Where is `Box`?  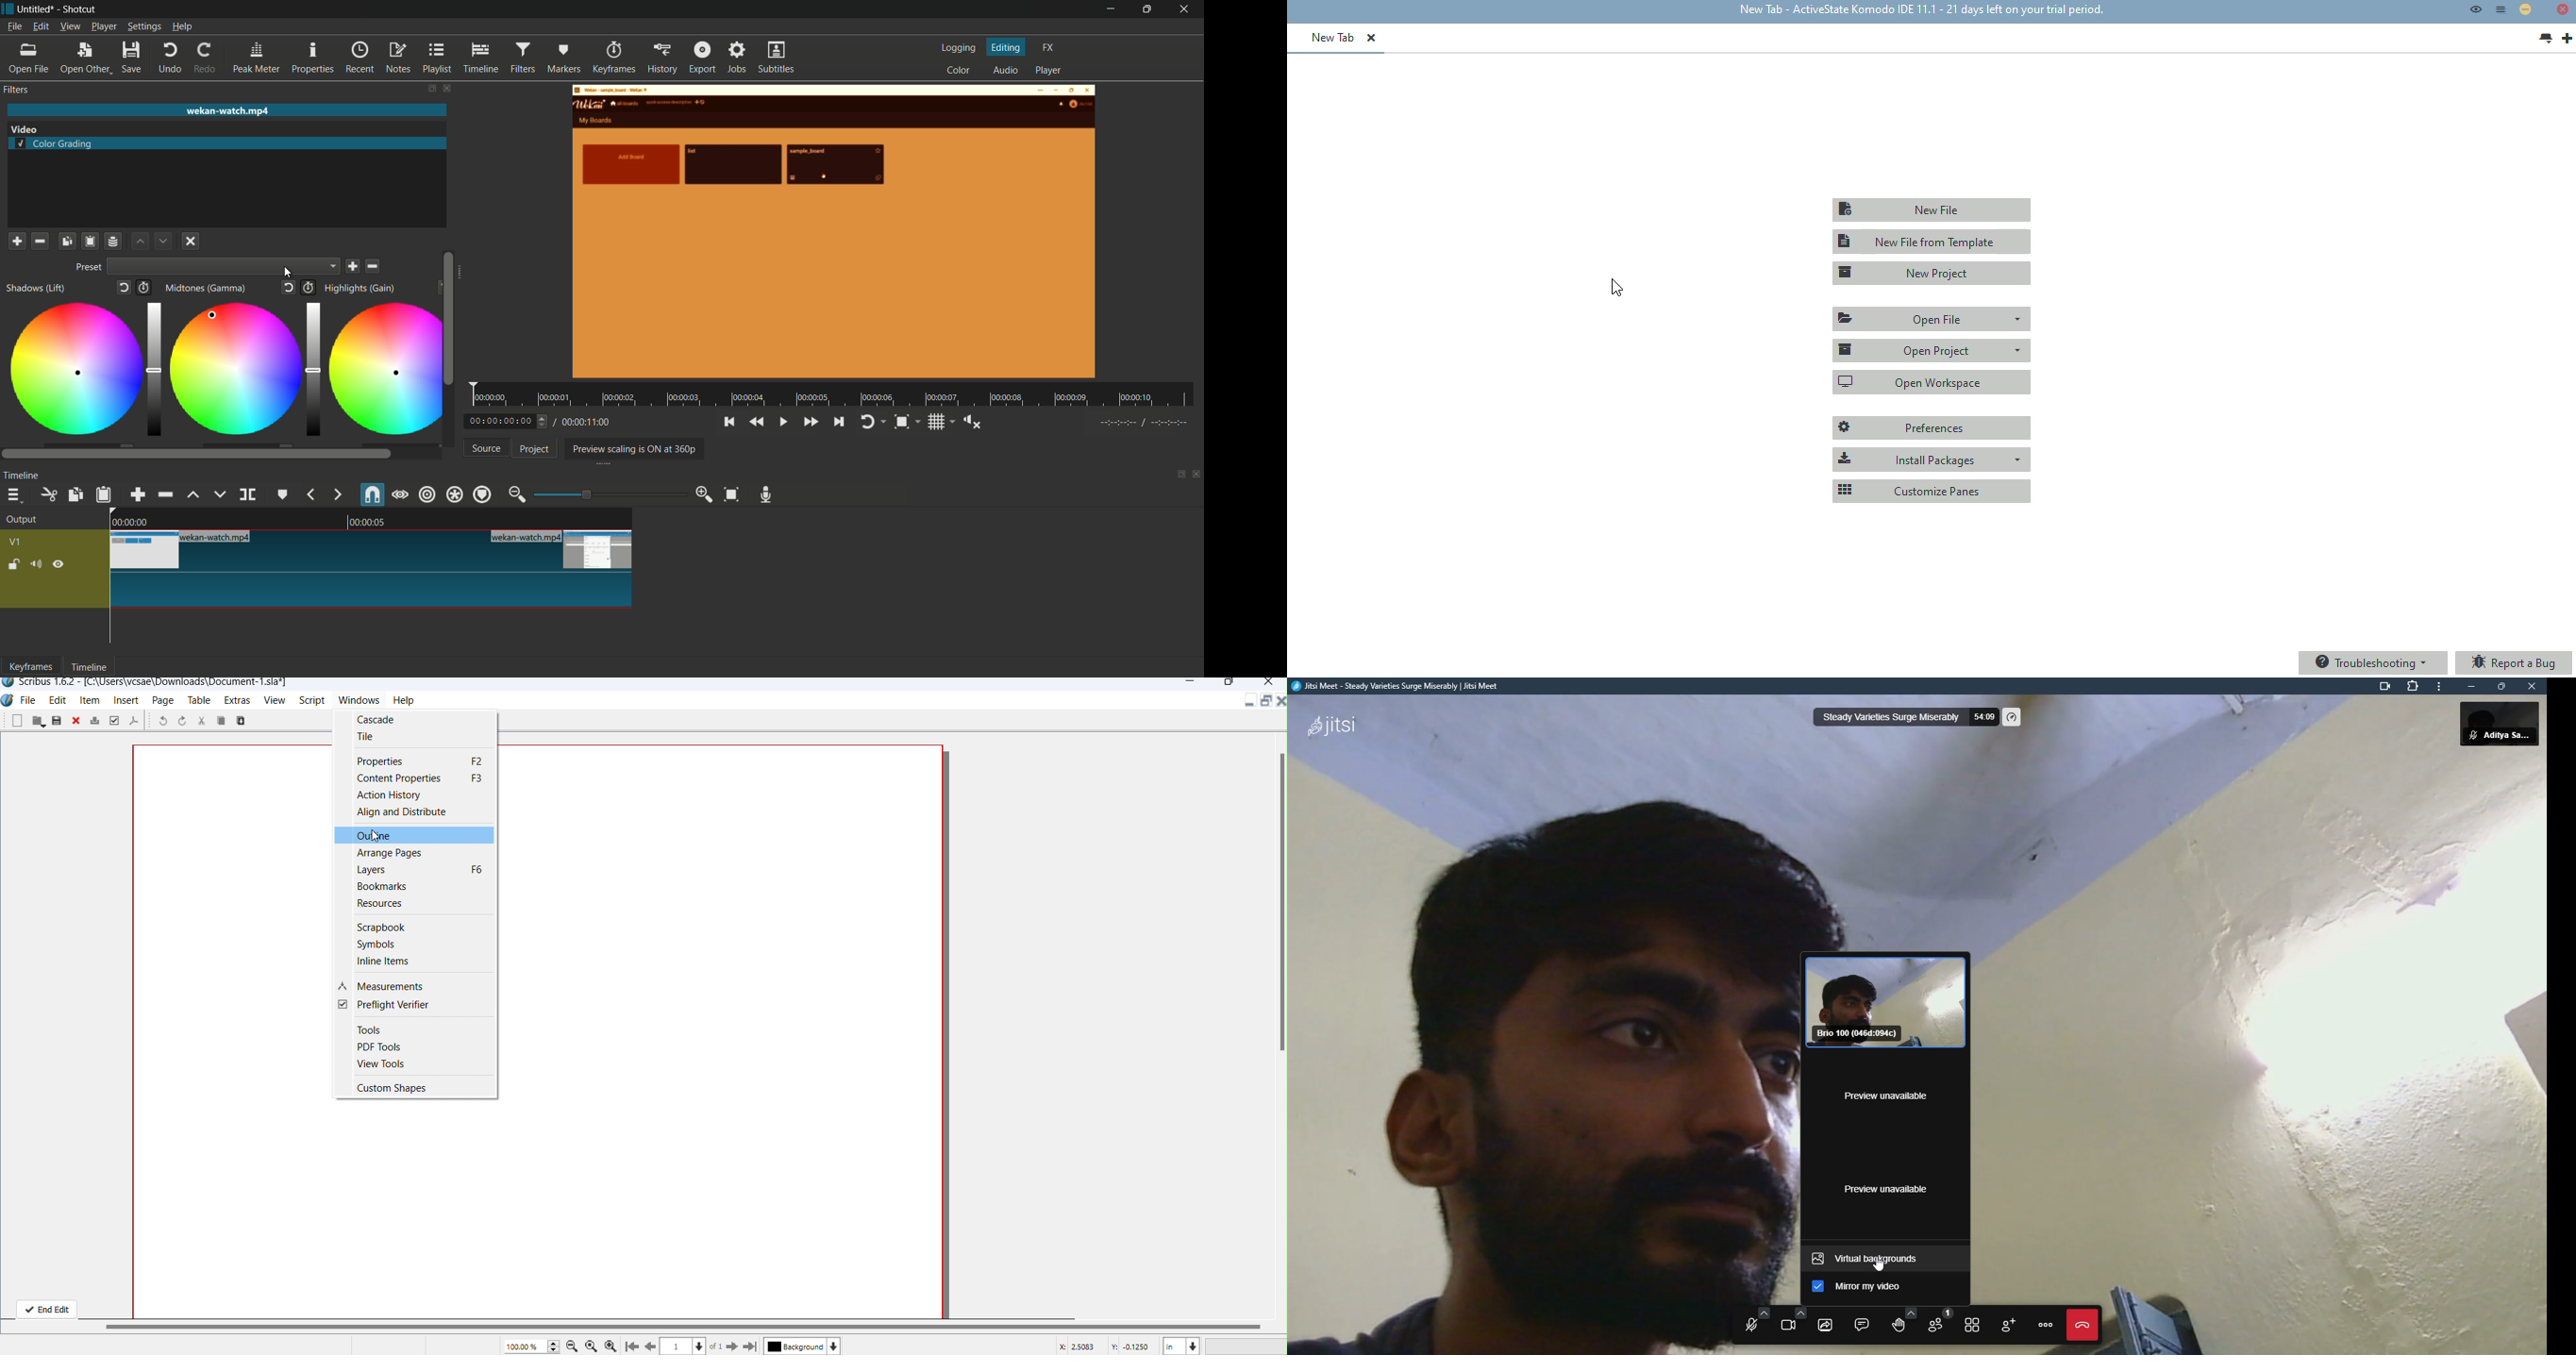 Box is located at coordinates (1229, 684).